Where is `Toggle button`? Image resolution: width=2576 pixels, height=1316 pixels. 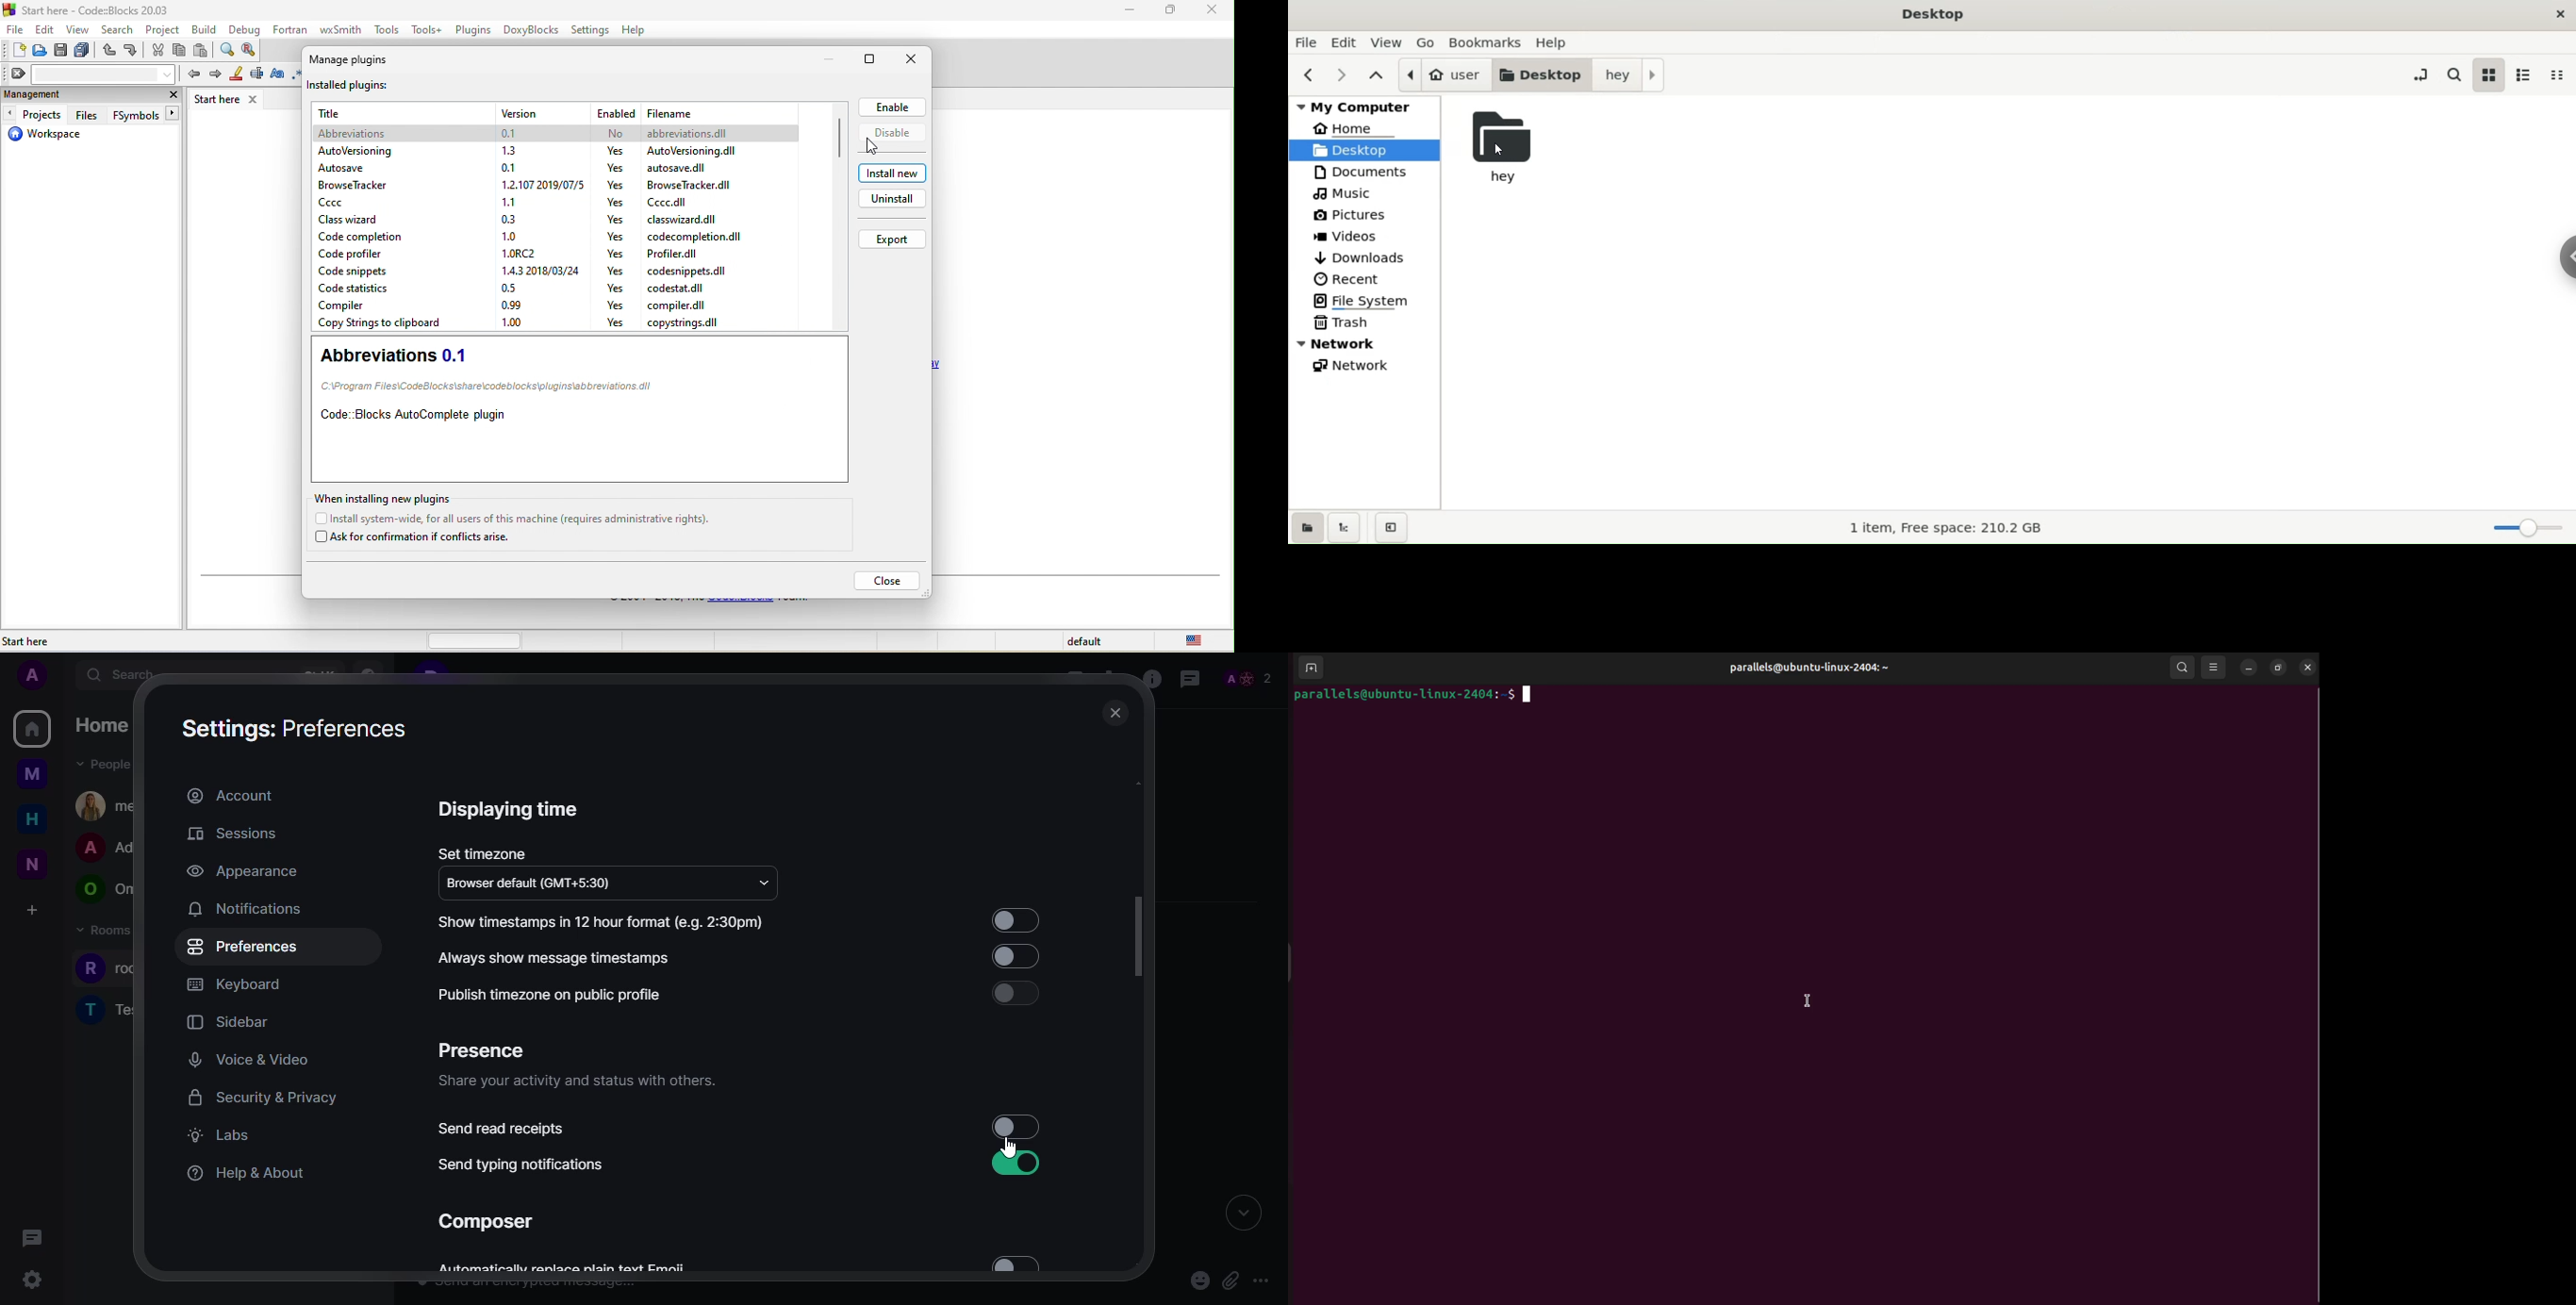
Toggle button is located at coordinates (1016, 921).